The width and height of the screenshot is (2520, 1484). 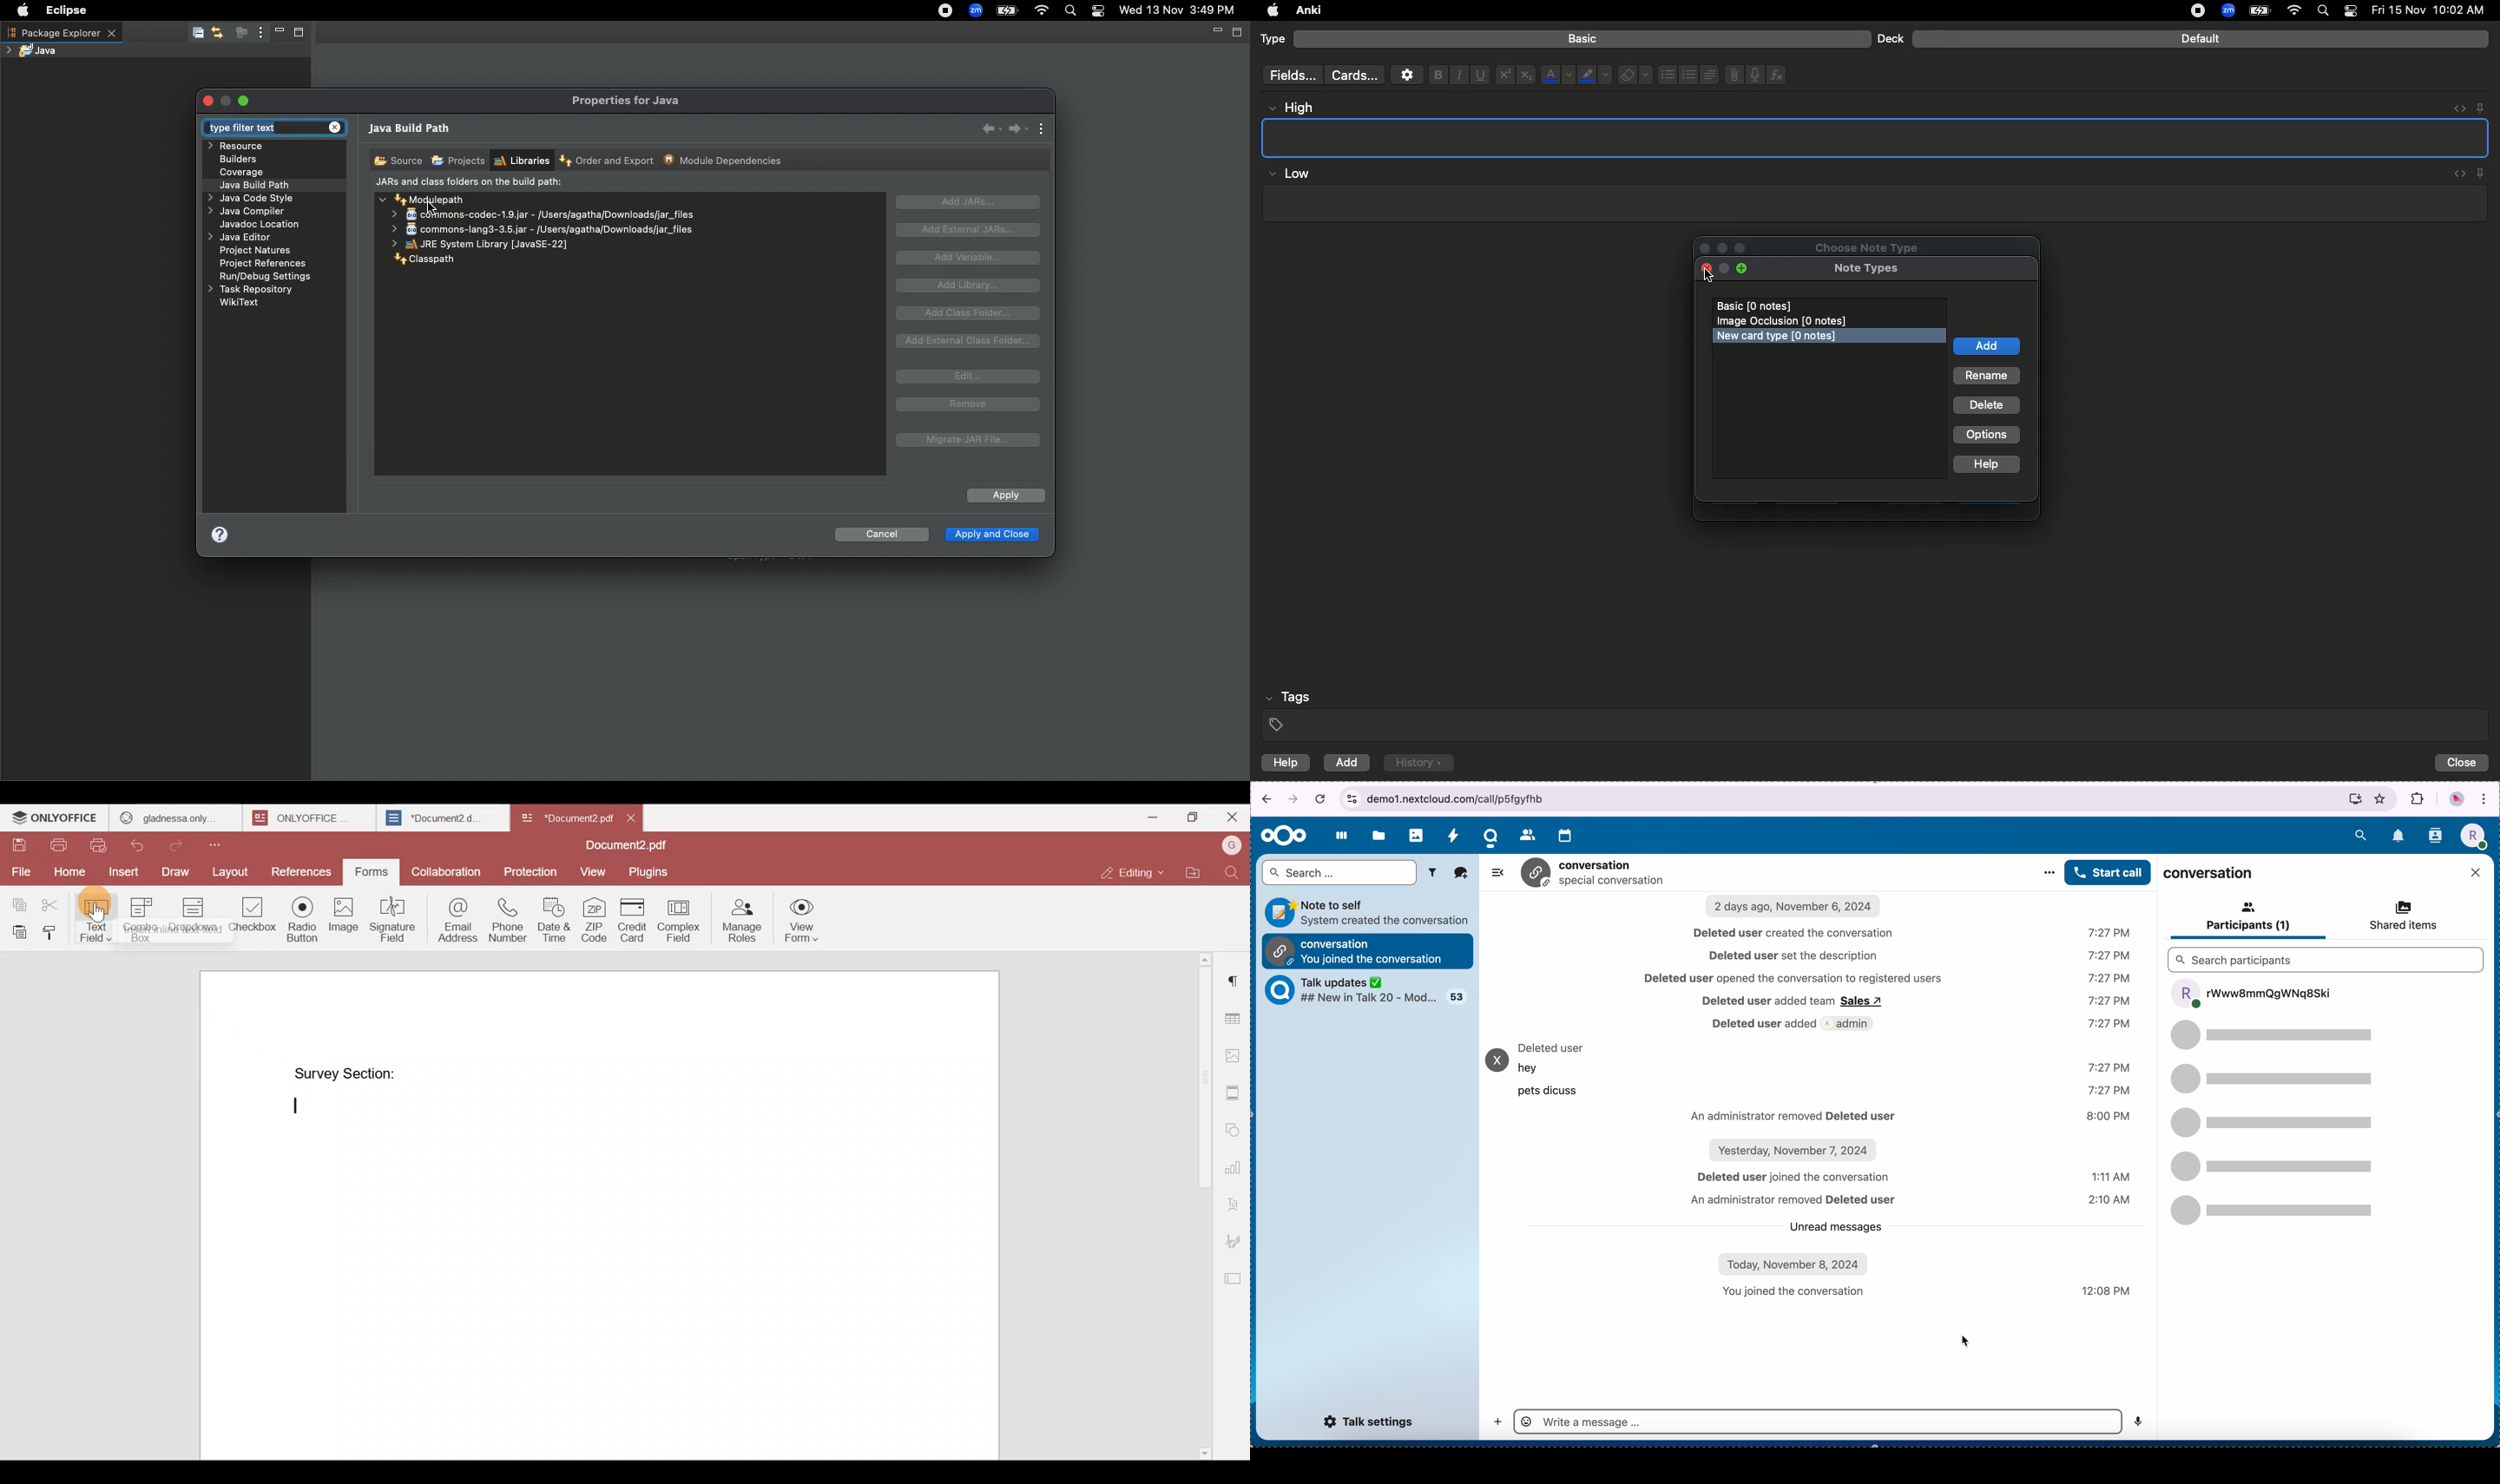 I want to click on Copy, so click(x=19, y=899).